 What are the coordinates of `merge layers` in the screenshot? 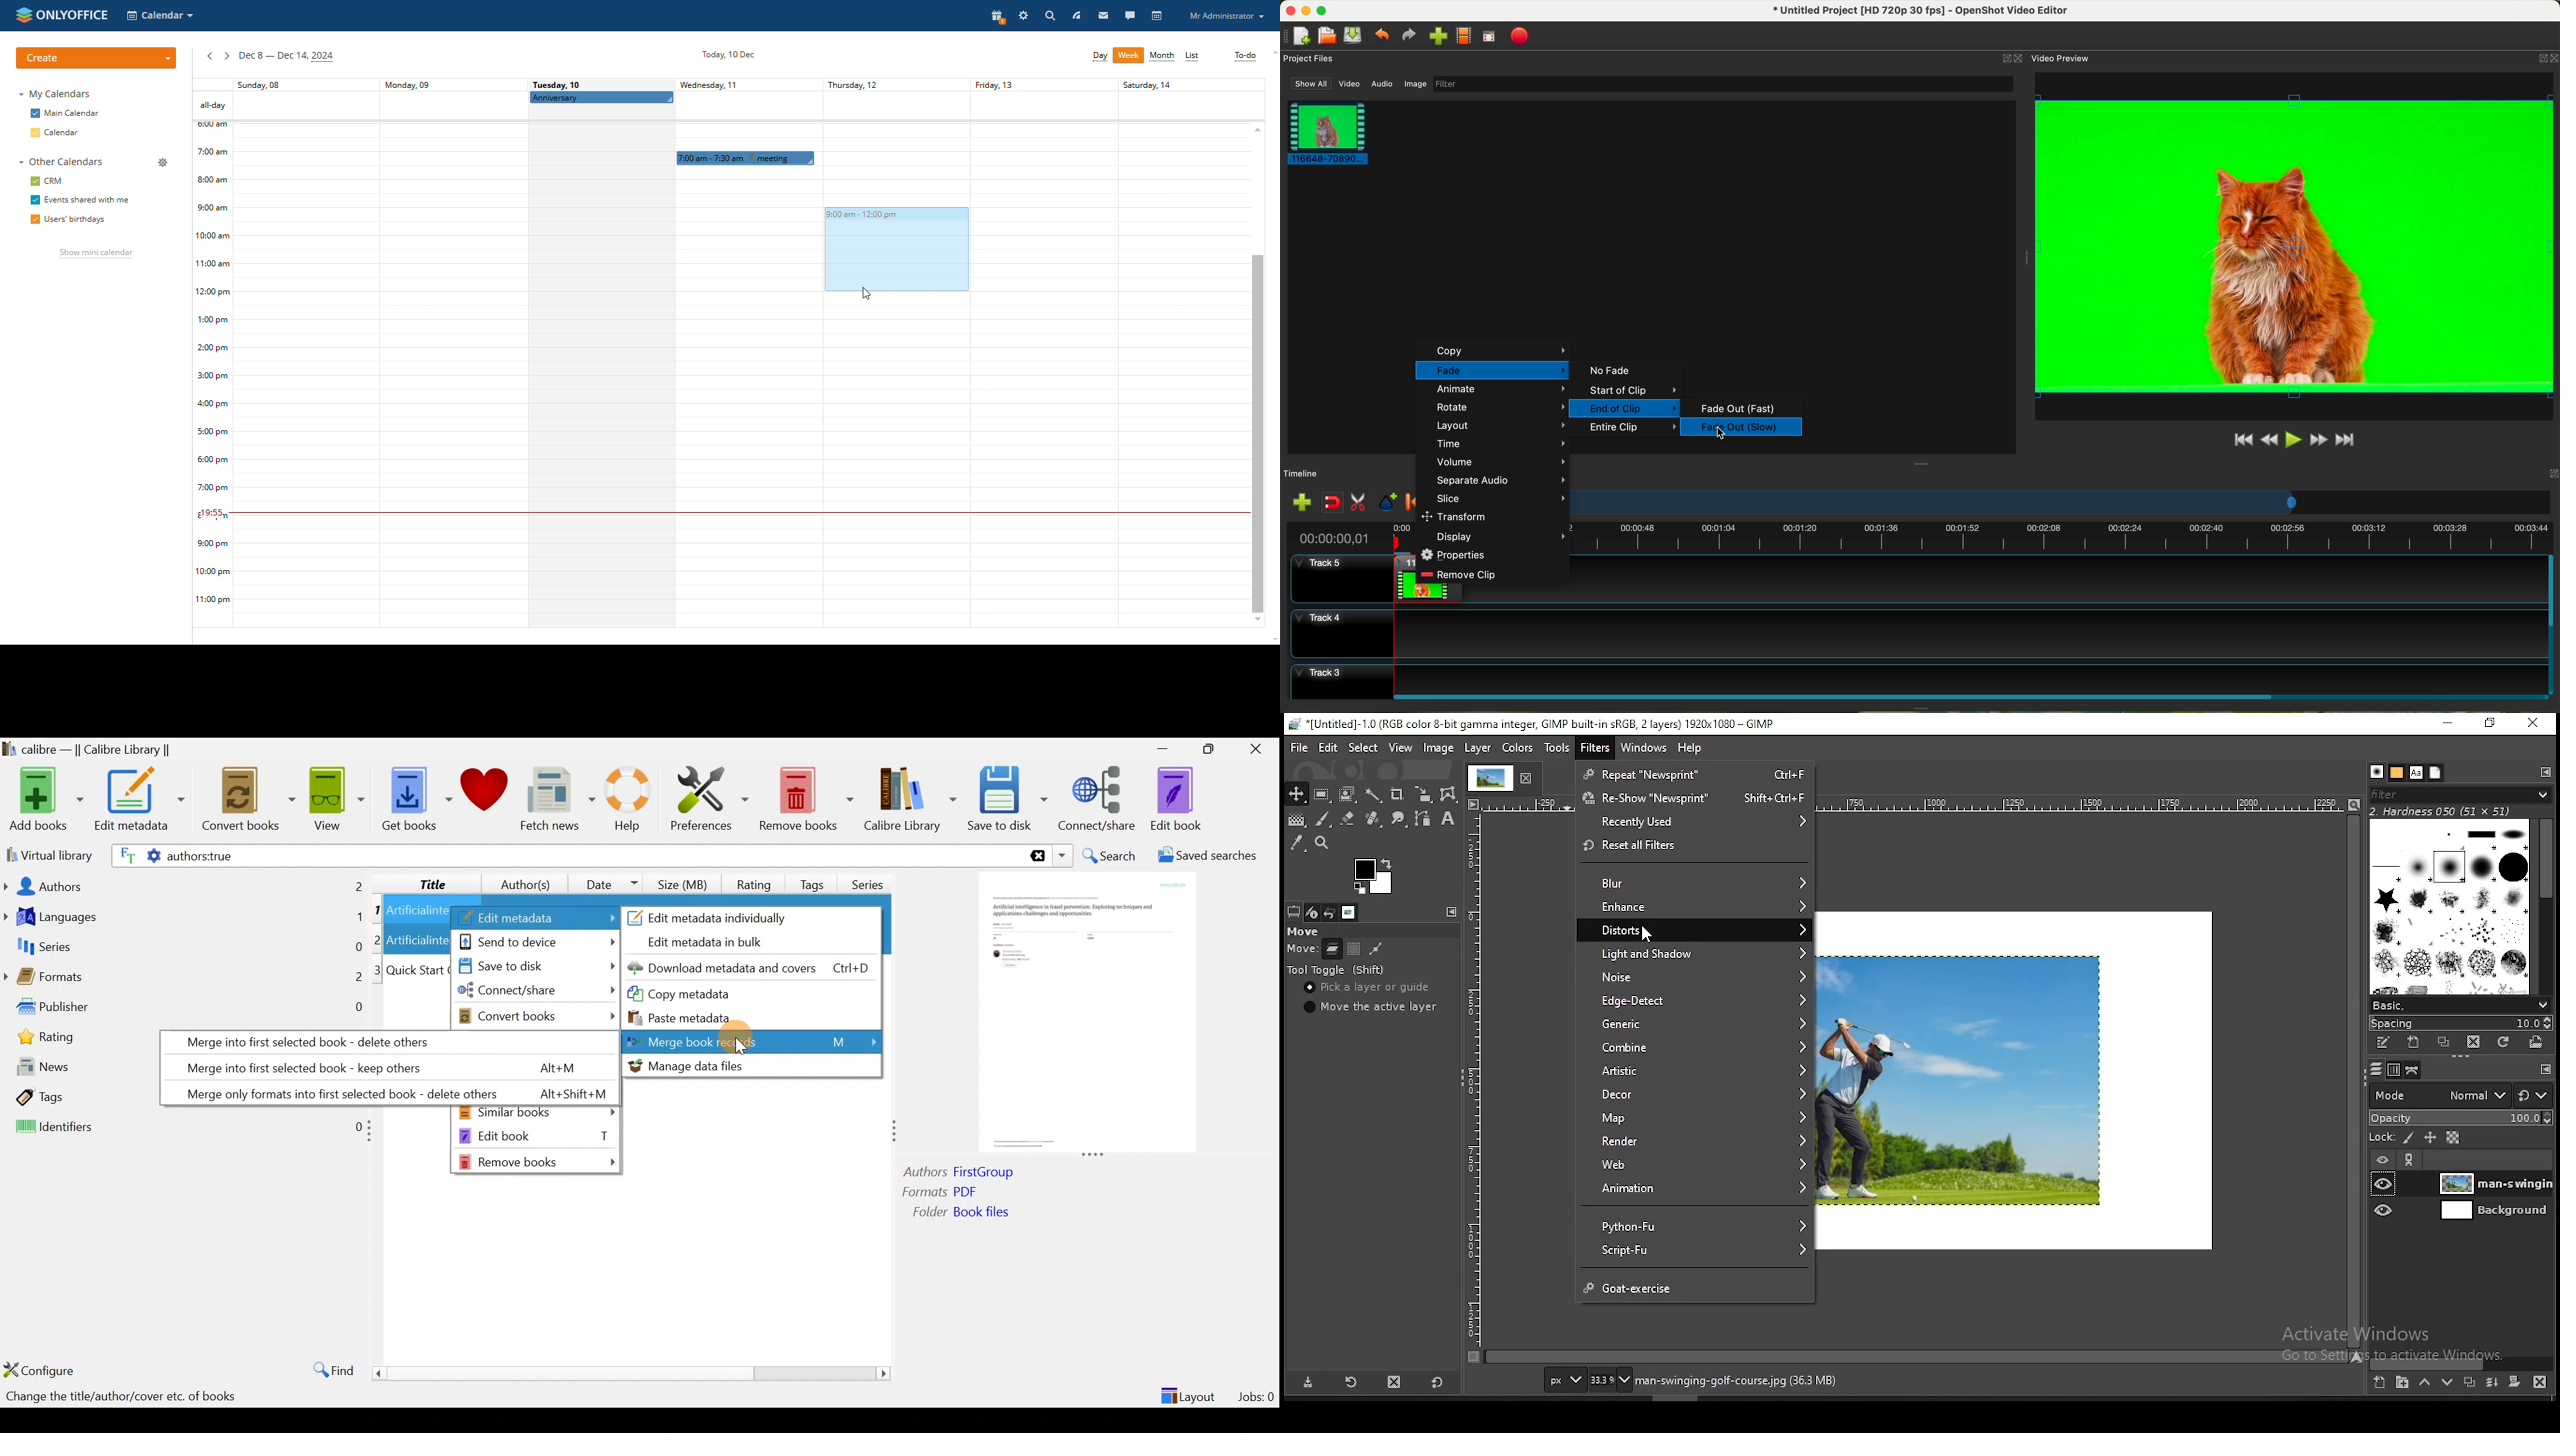 It's located at (2490, 1382).